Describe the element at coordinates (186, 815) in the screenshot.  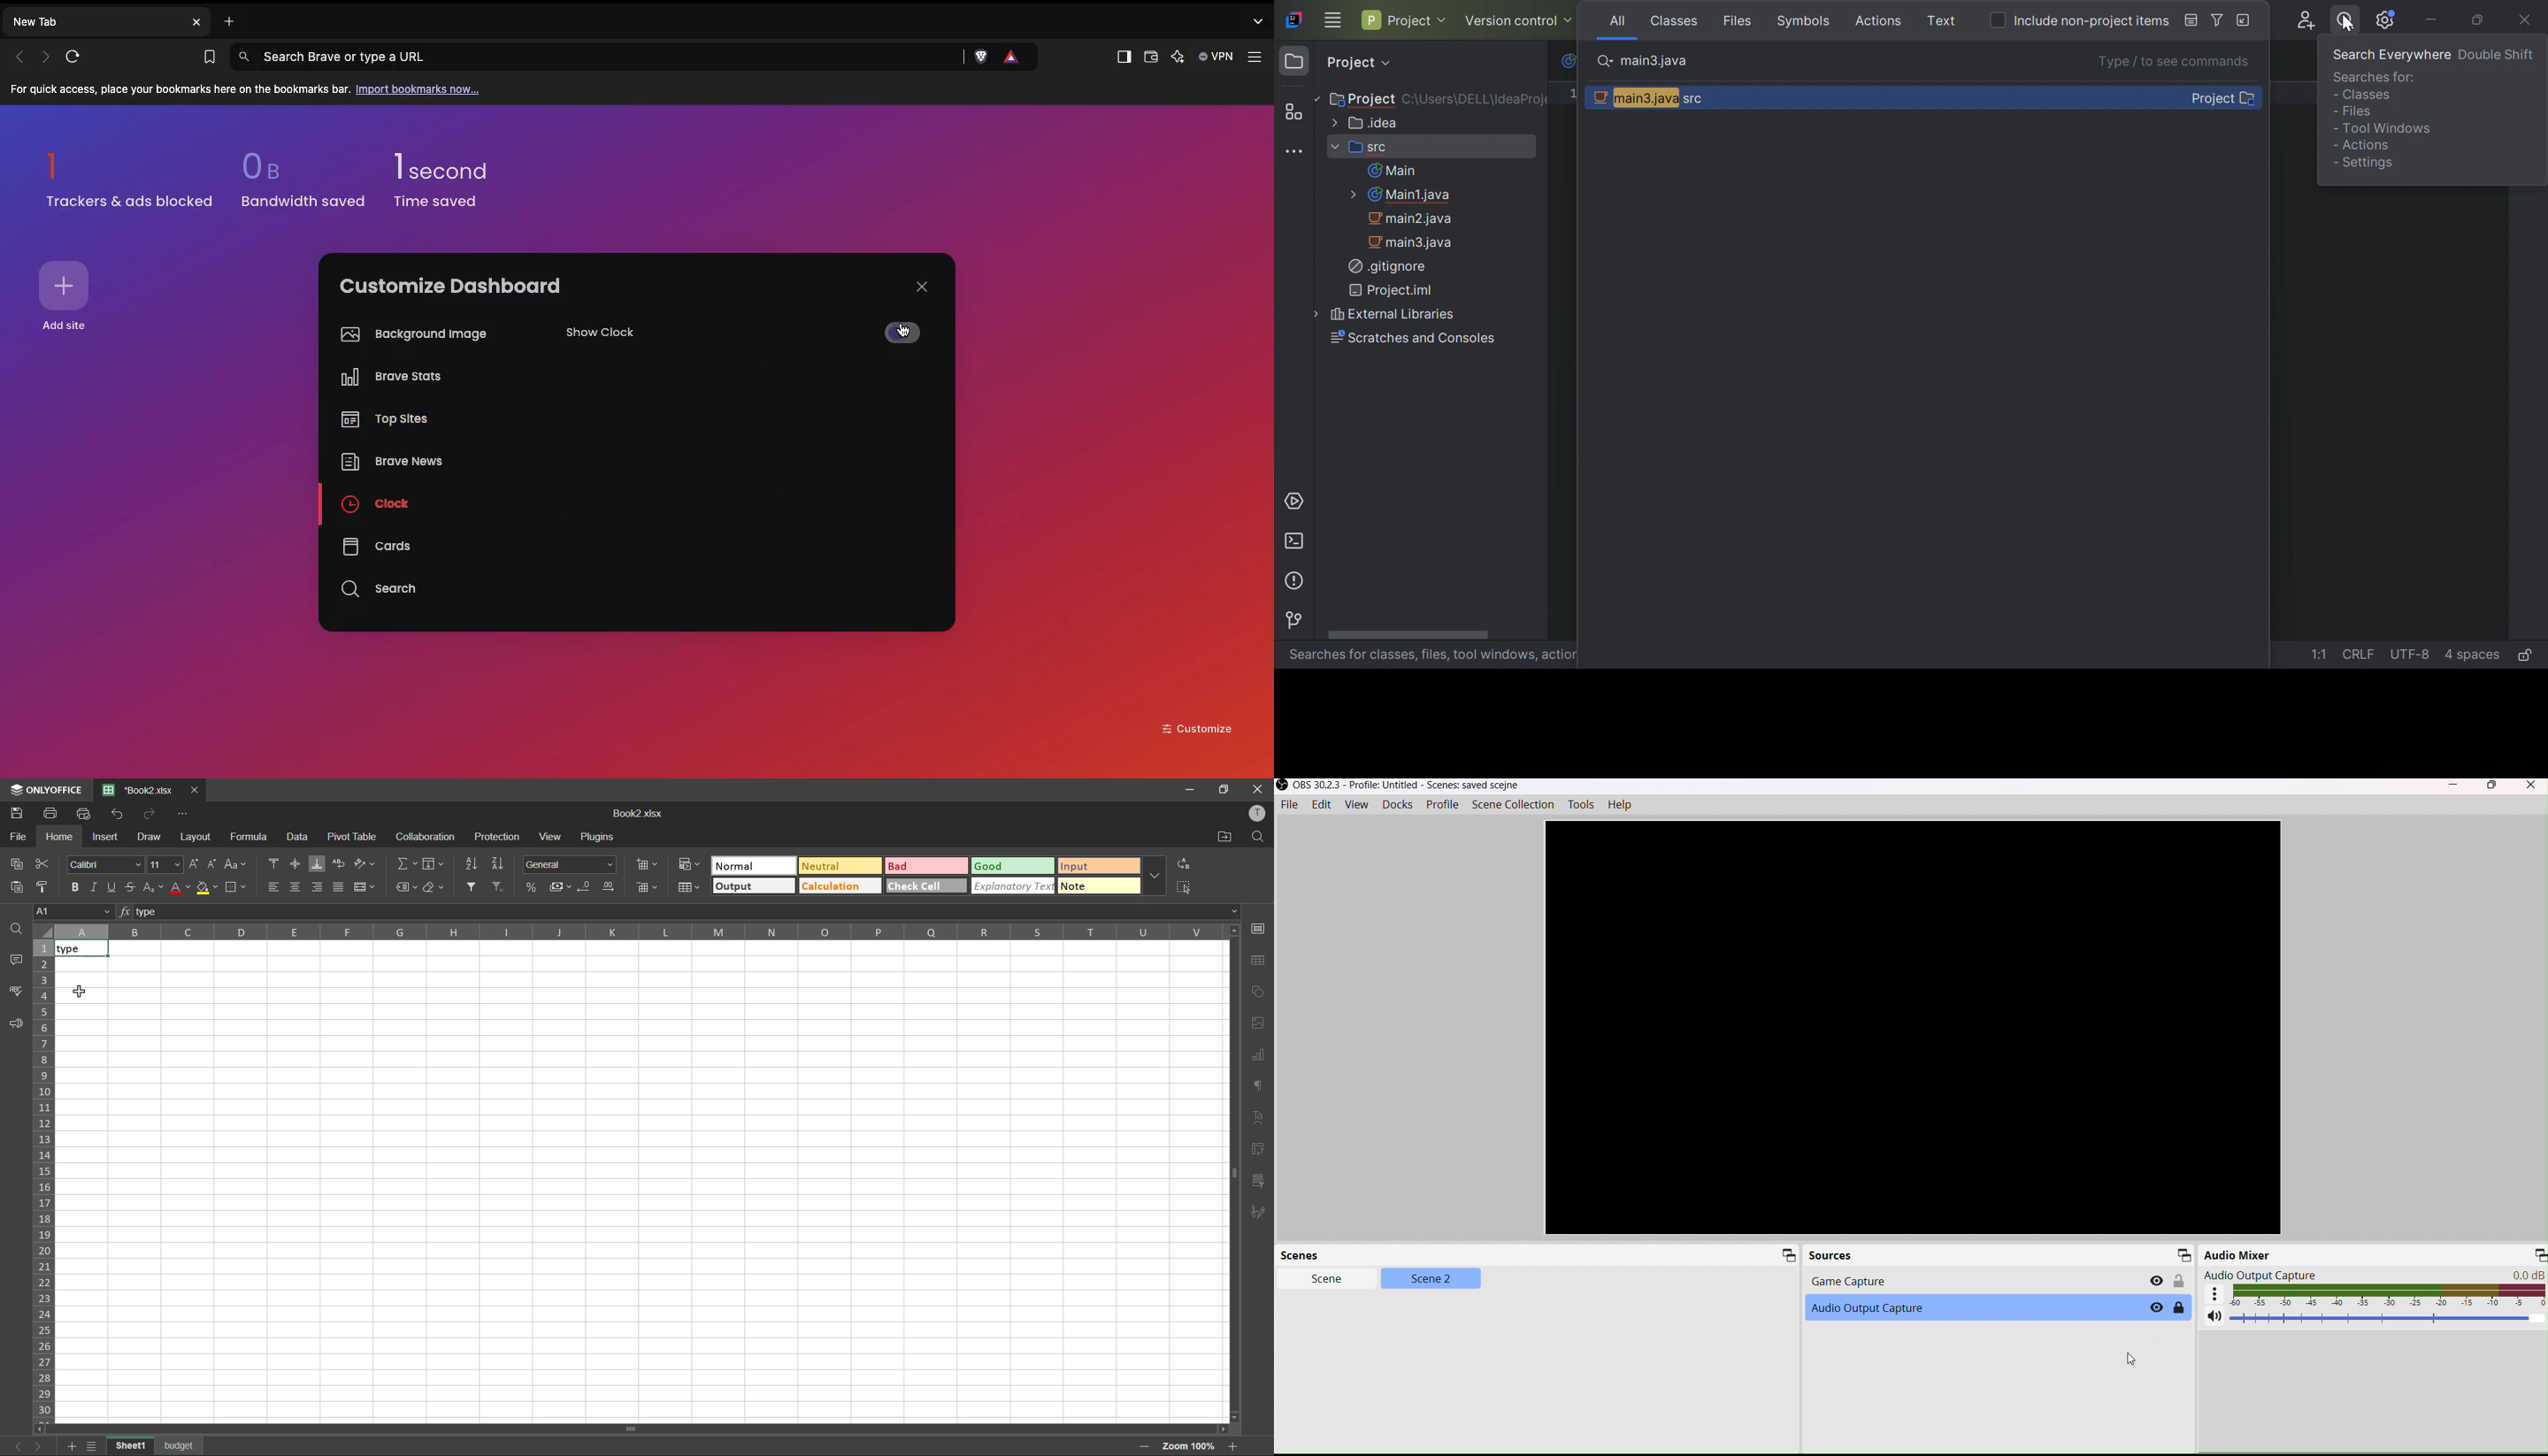
I see `customize quick access toolbar` at that location.